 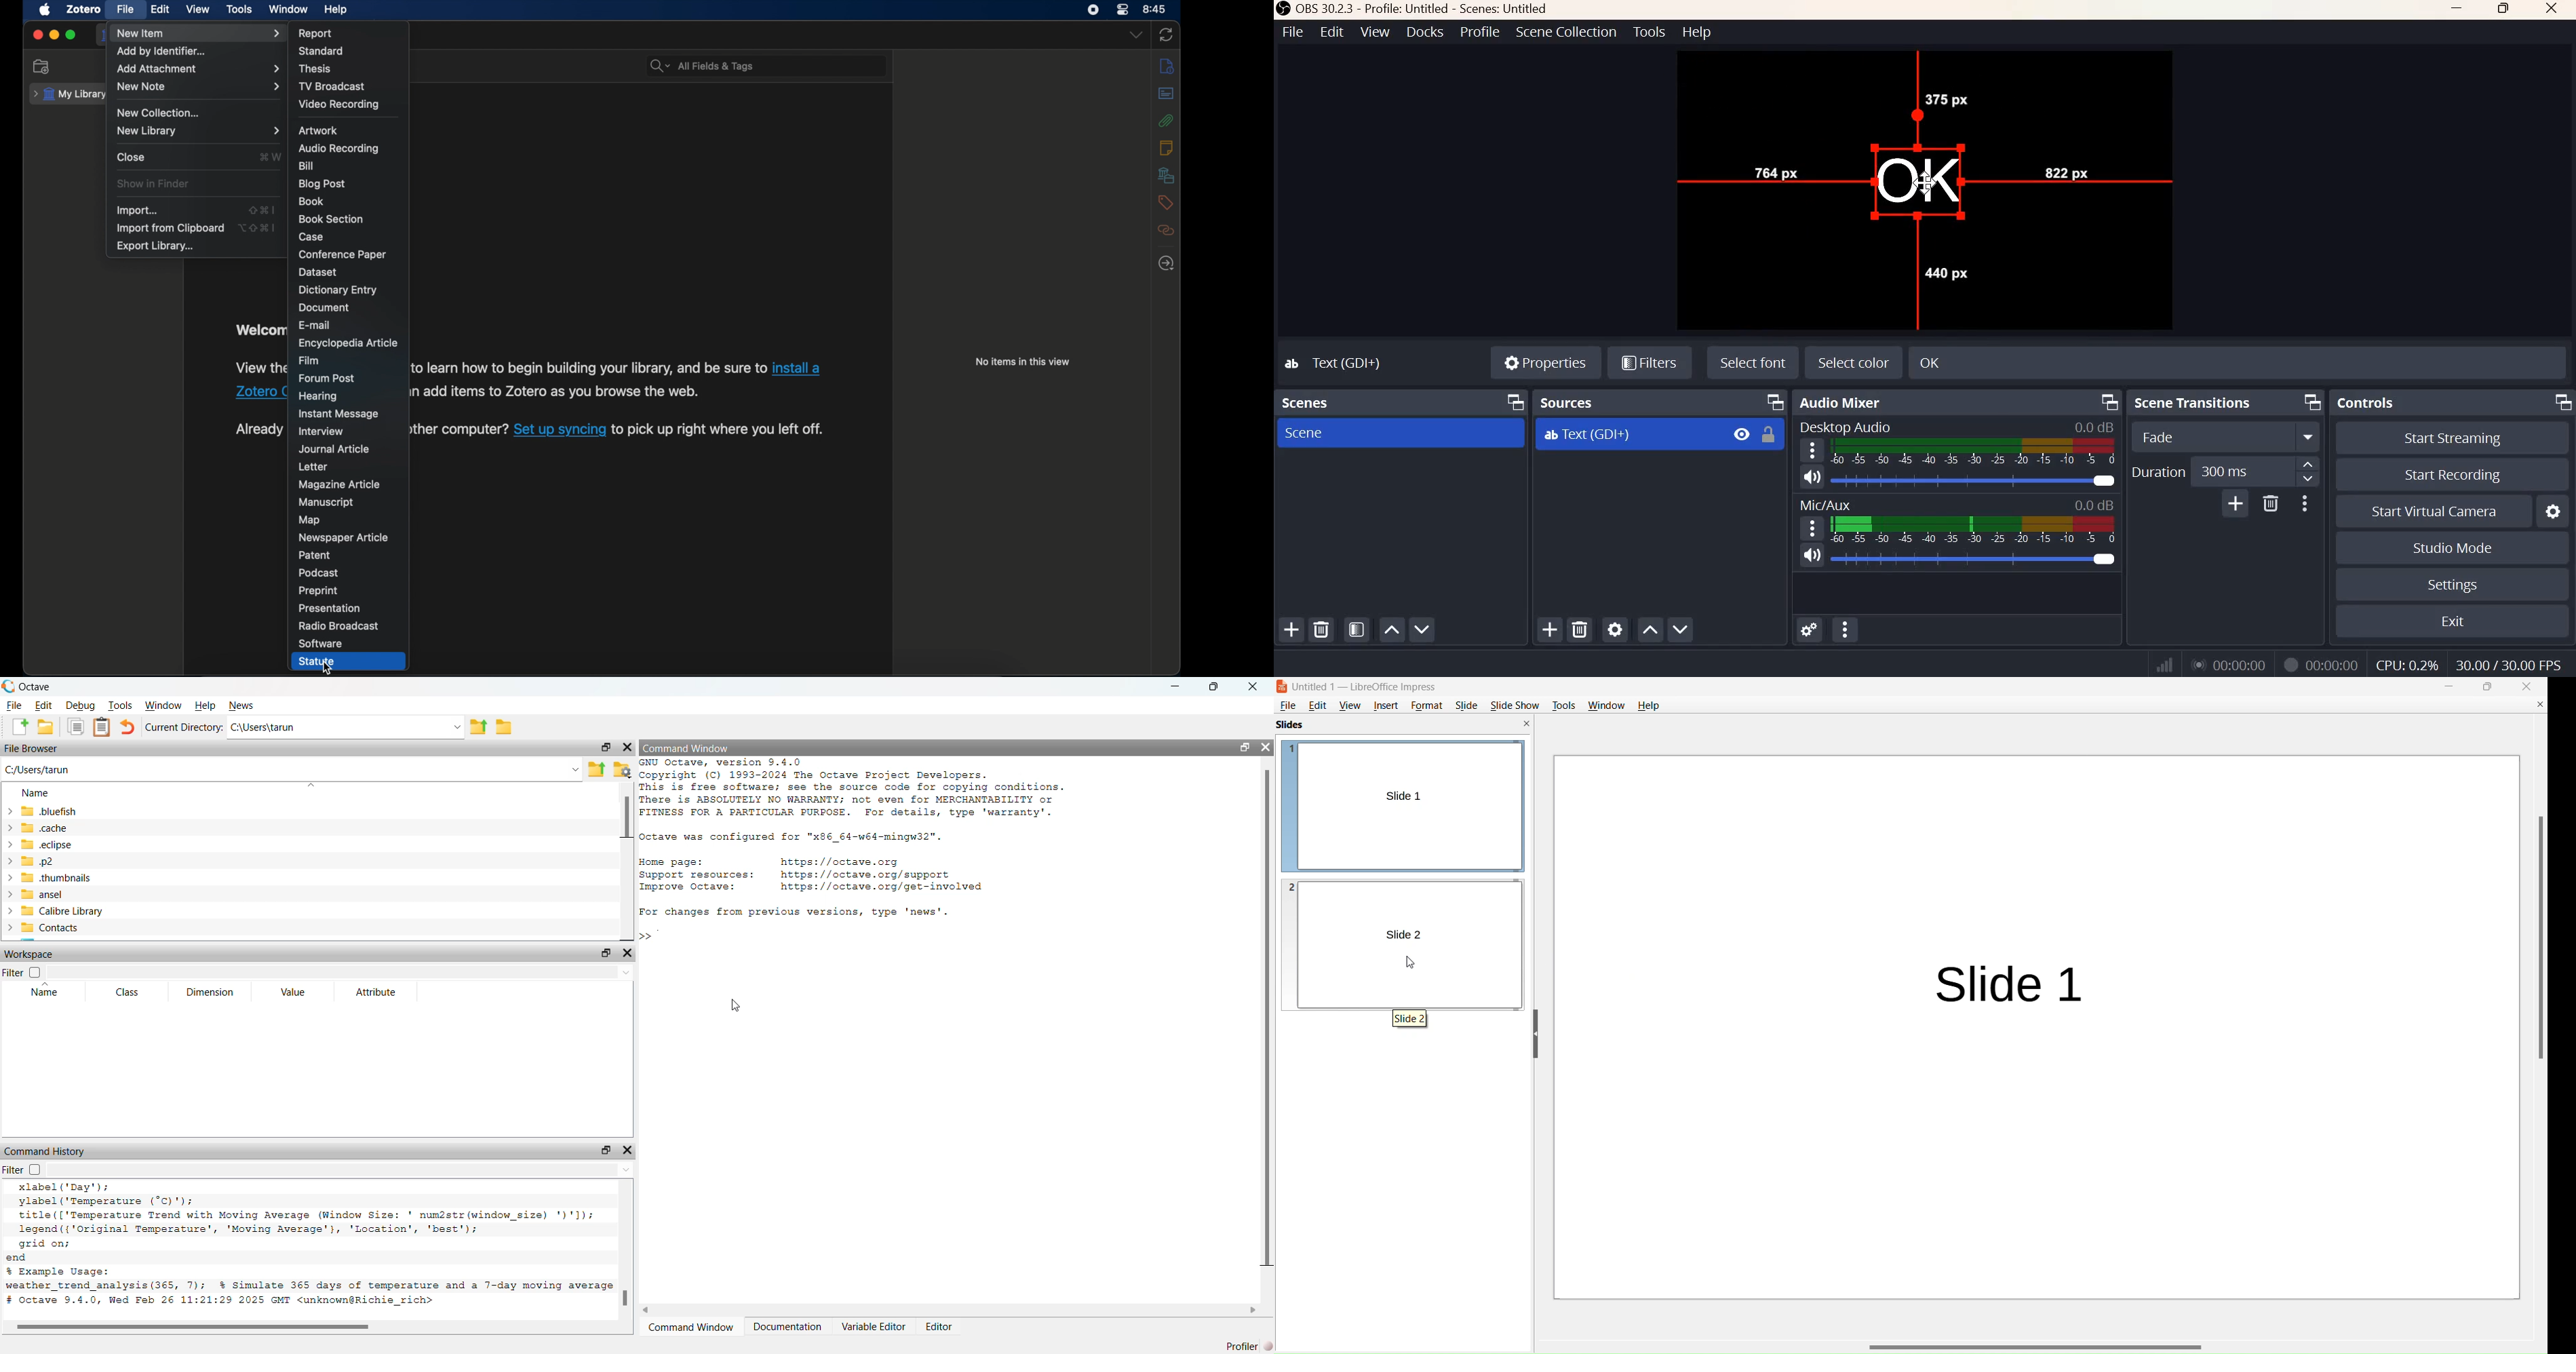 I want to click on Edit, so click(x=42, y=705).